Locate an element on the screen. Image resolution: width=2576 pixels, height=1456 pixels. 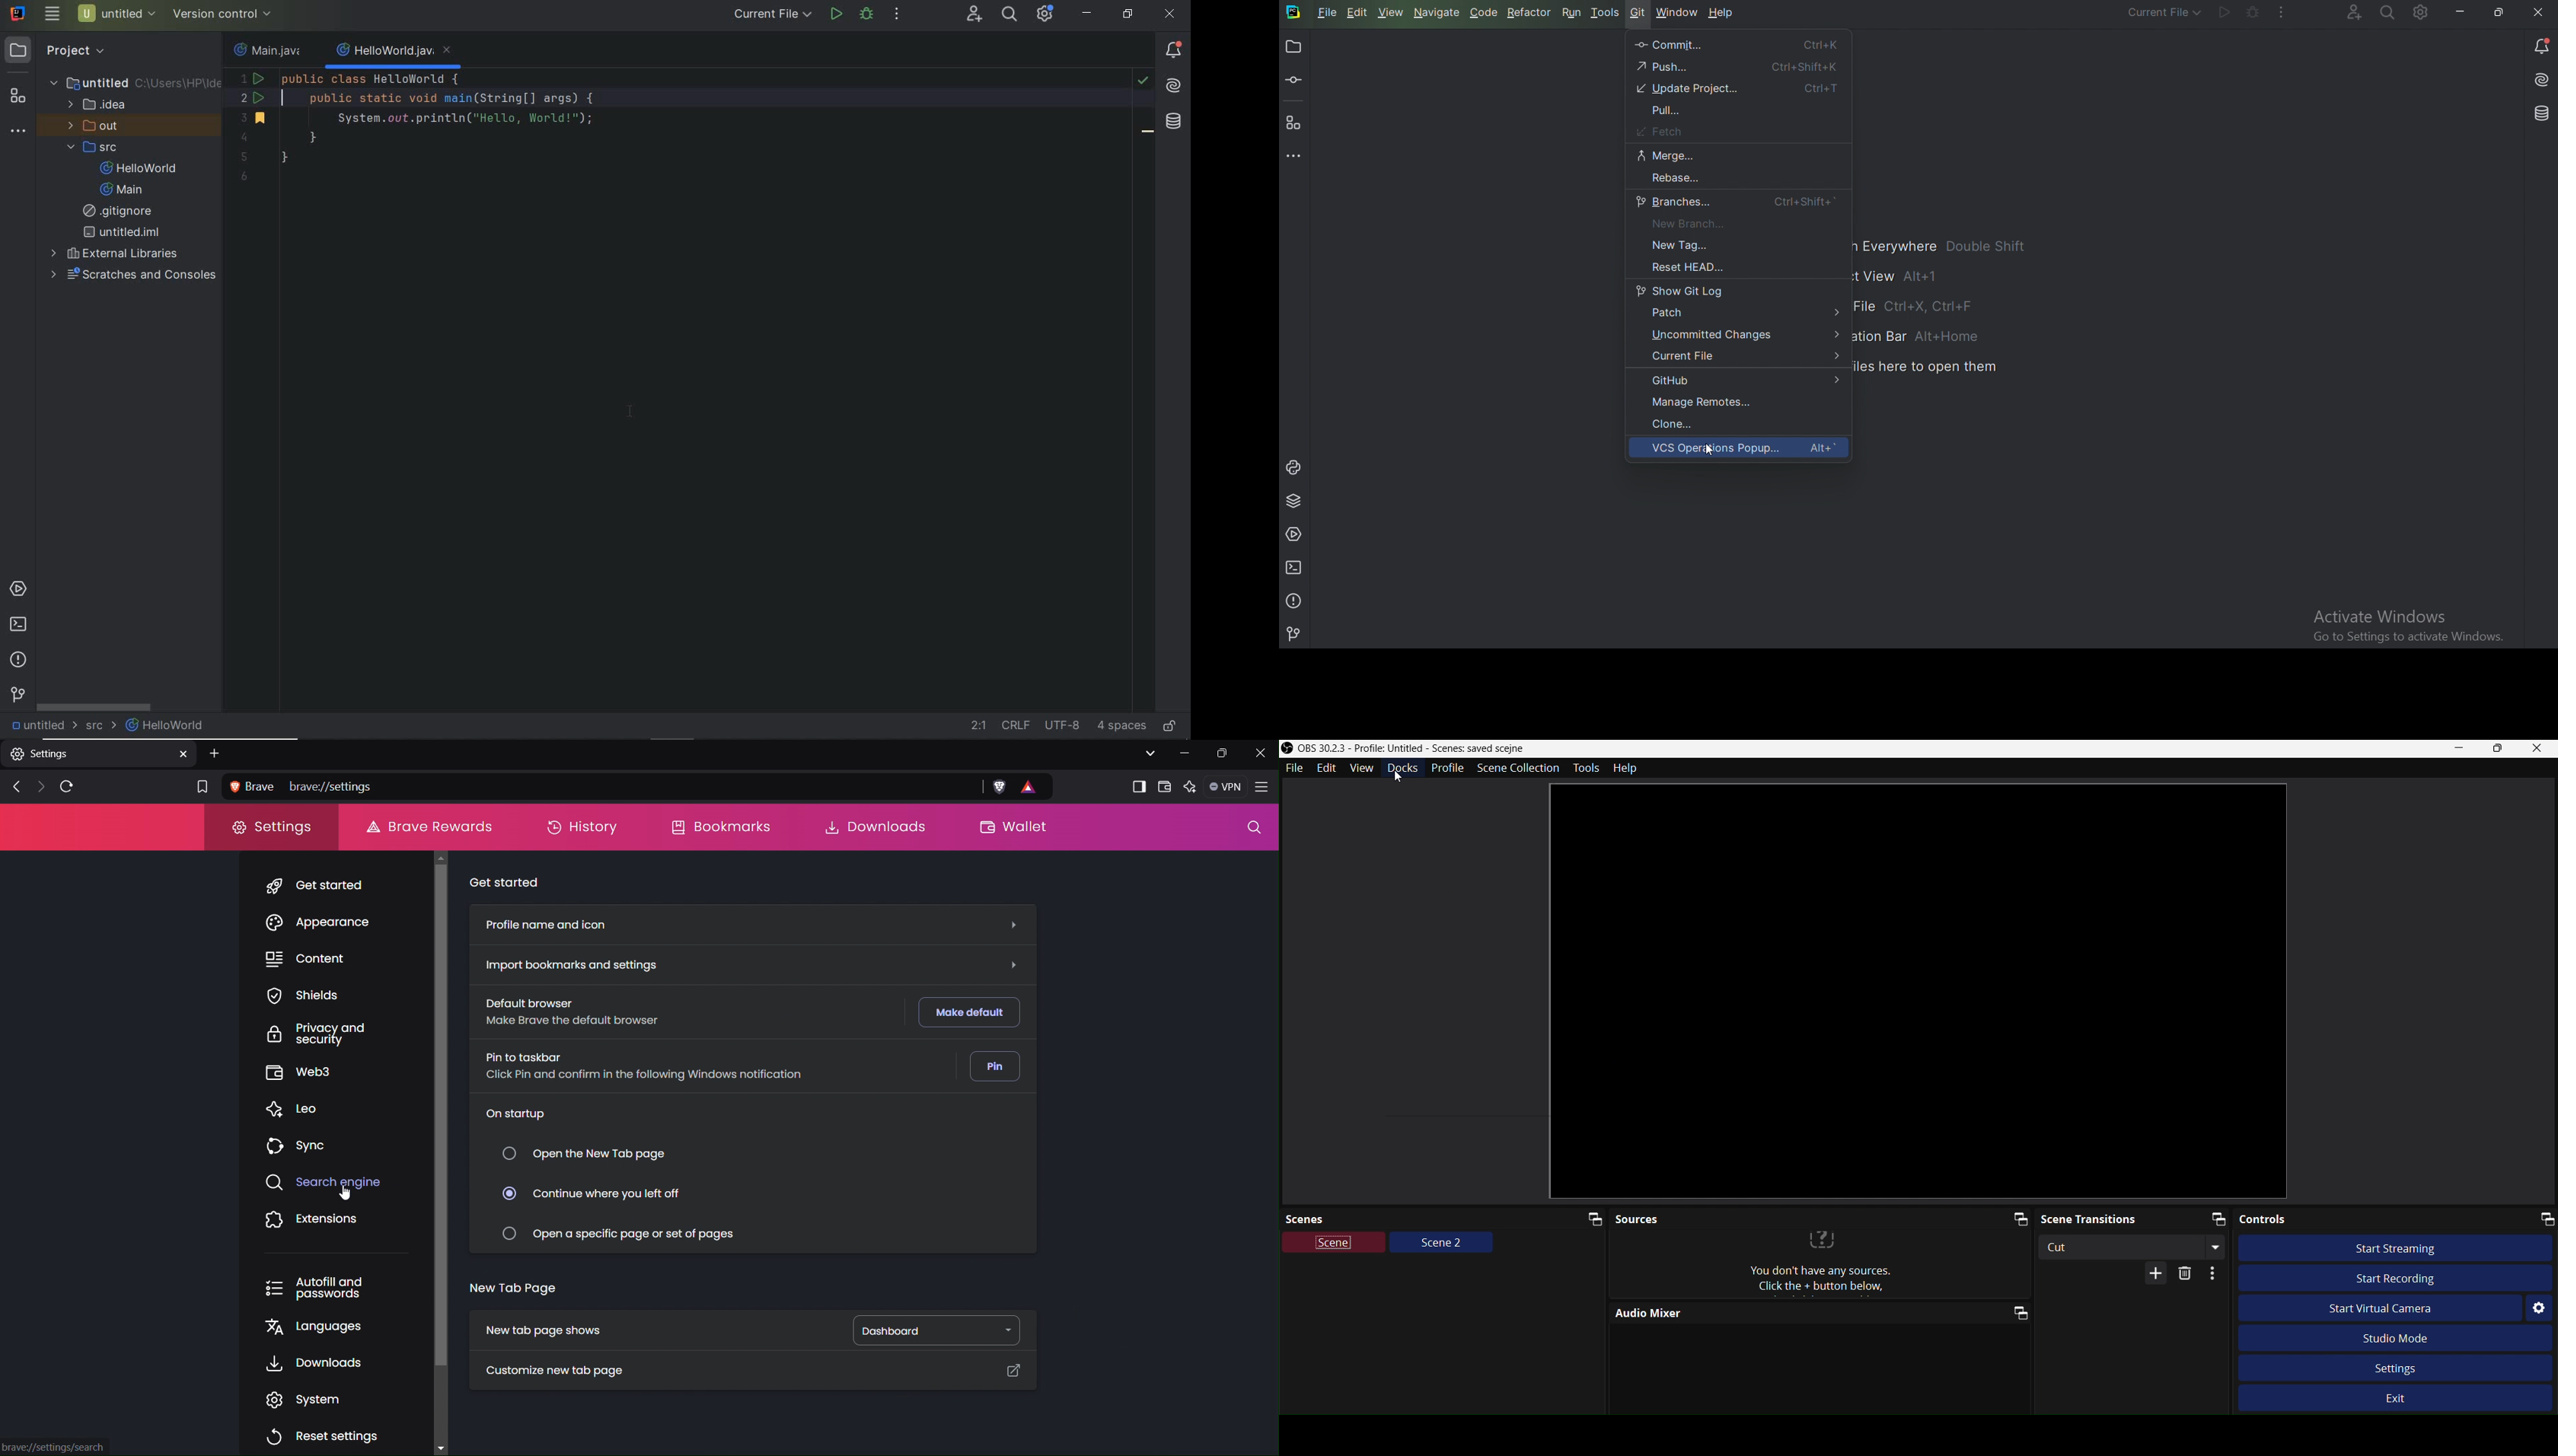
src is located at coordinates (101, 725).